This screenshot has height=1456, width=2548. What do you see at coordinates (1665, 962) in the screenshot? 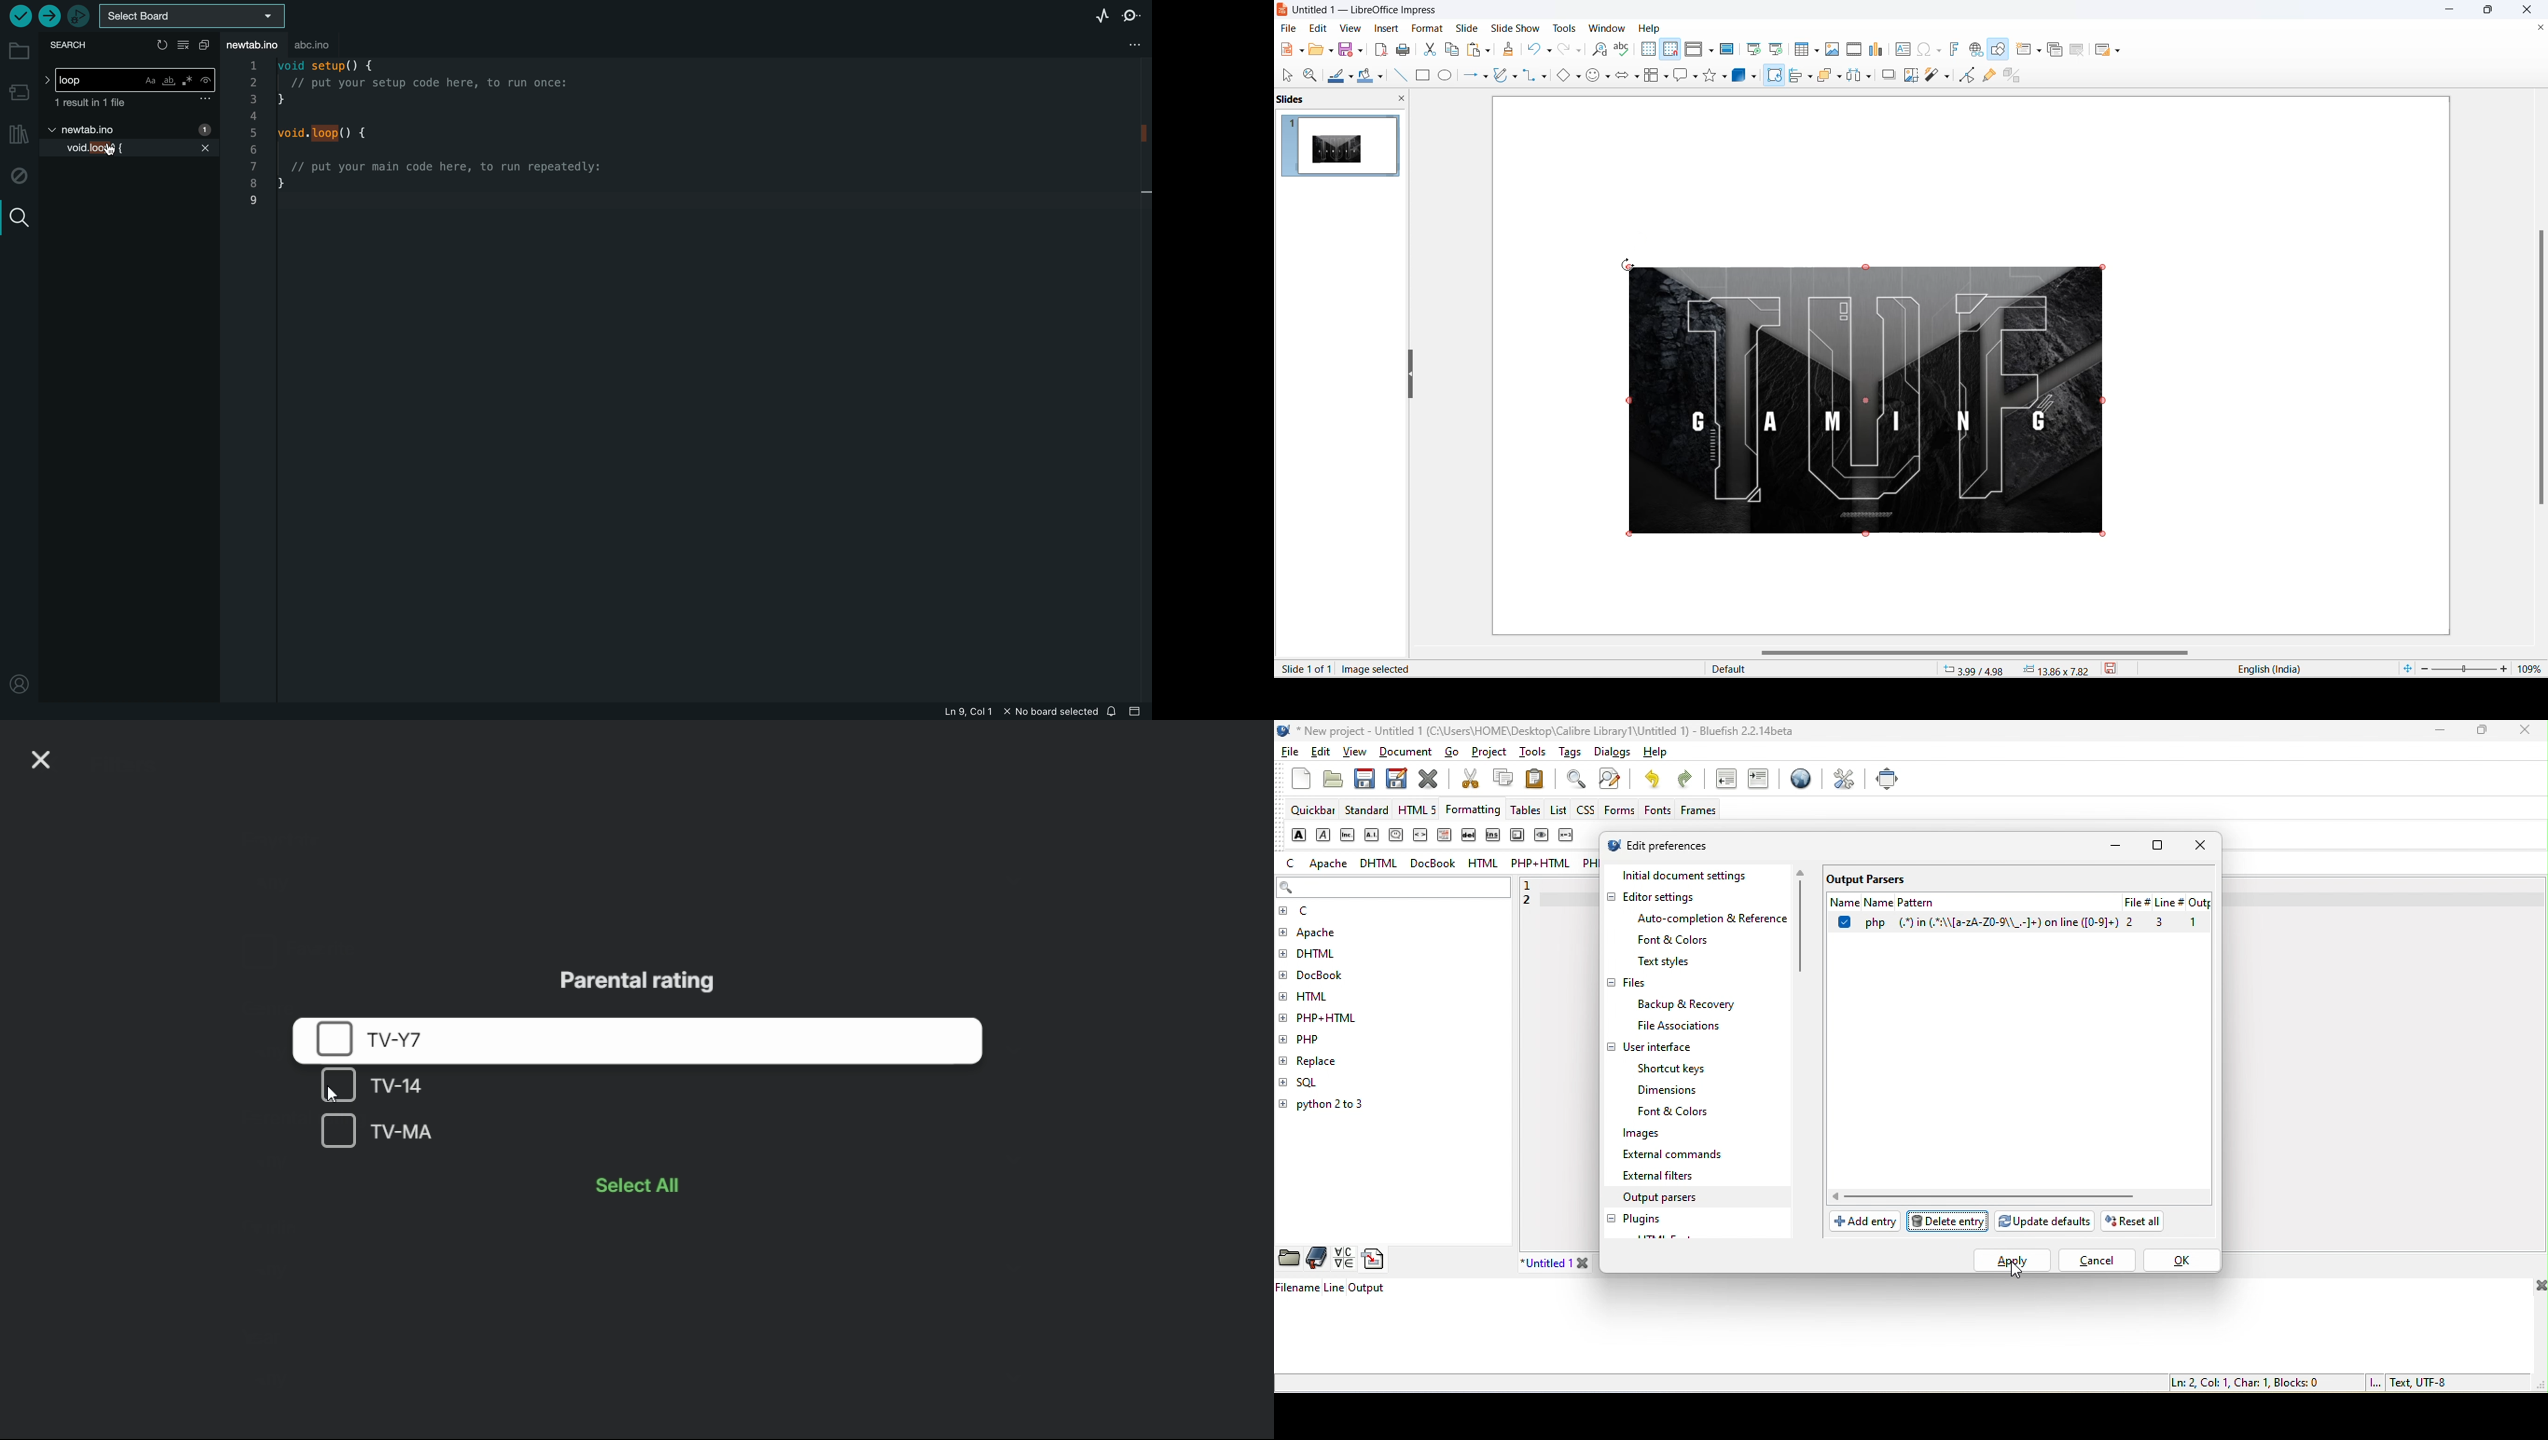
I see `text style` at bounding box center [1665, 962].